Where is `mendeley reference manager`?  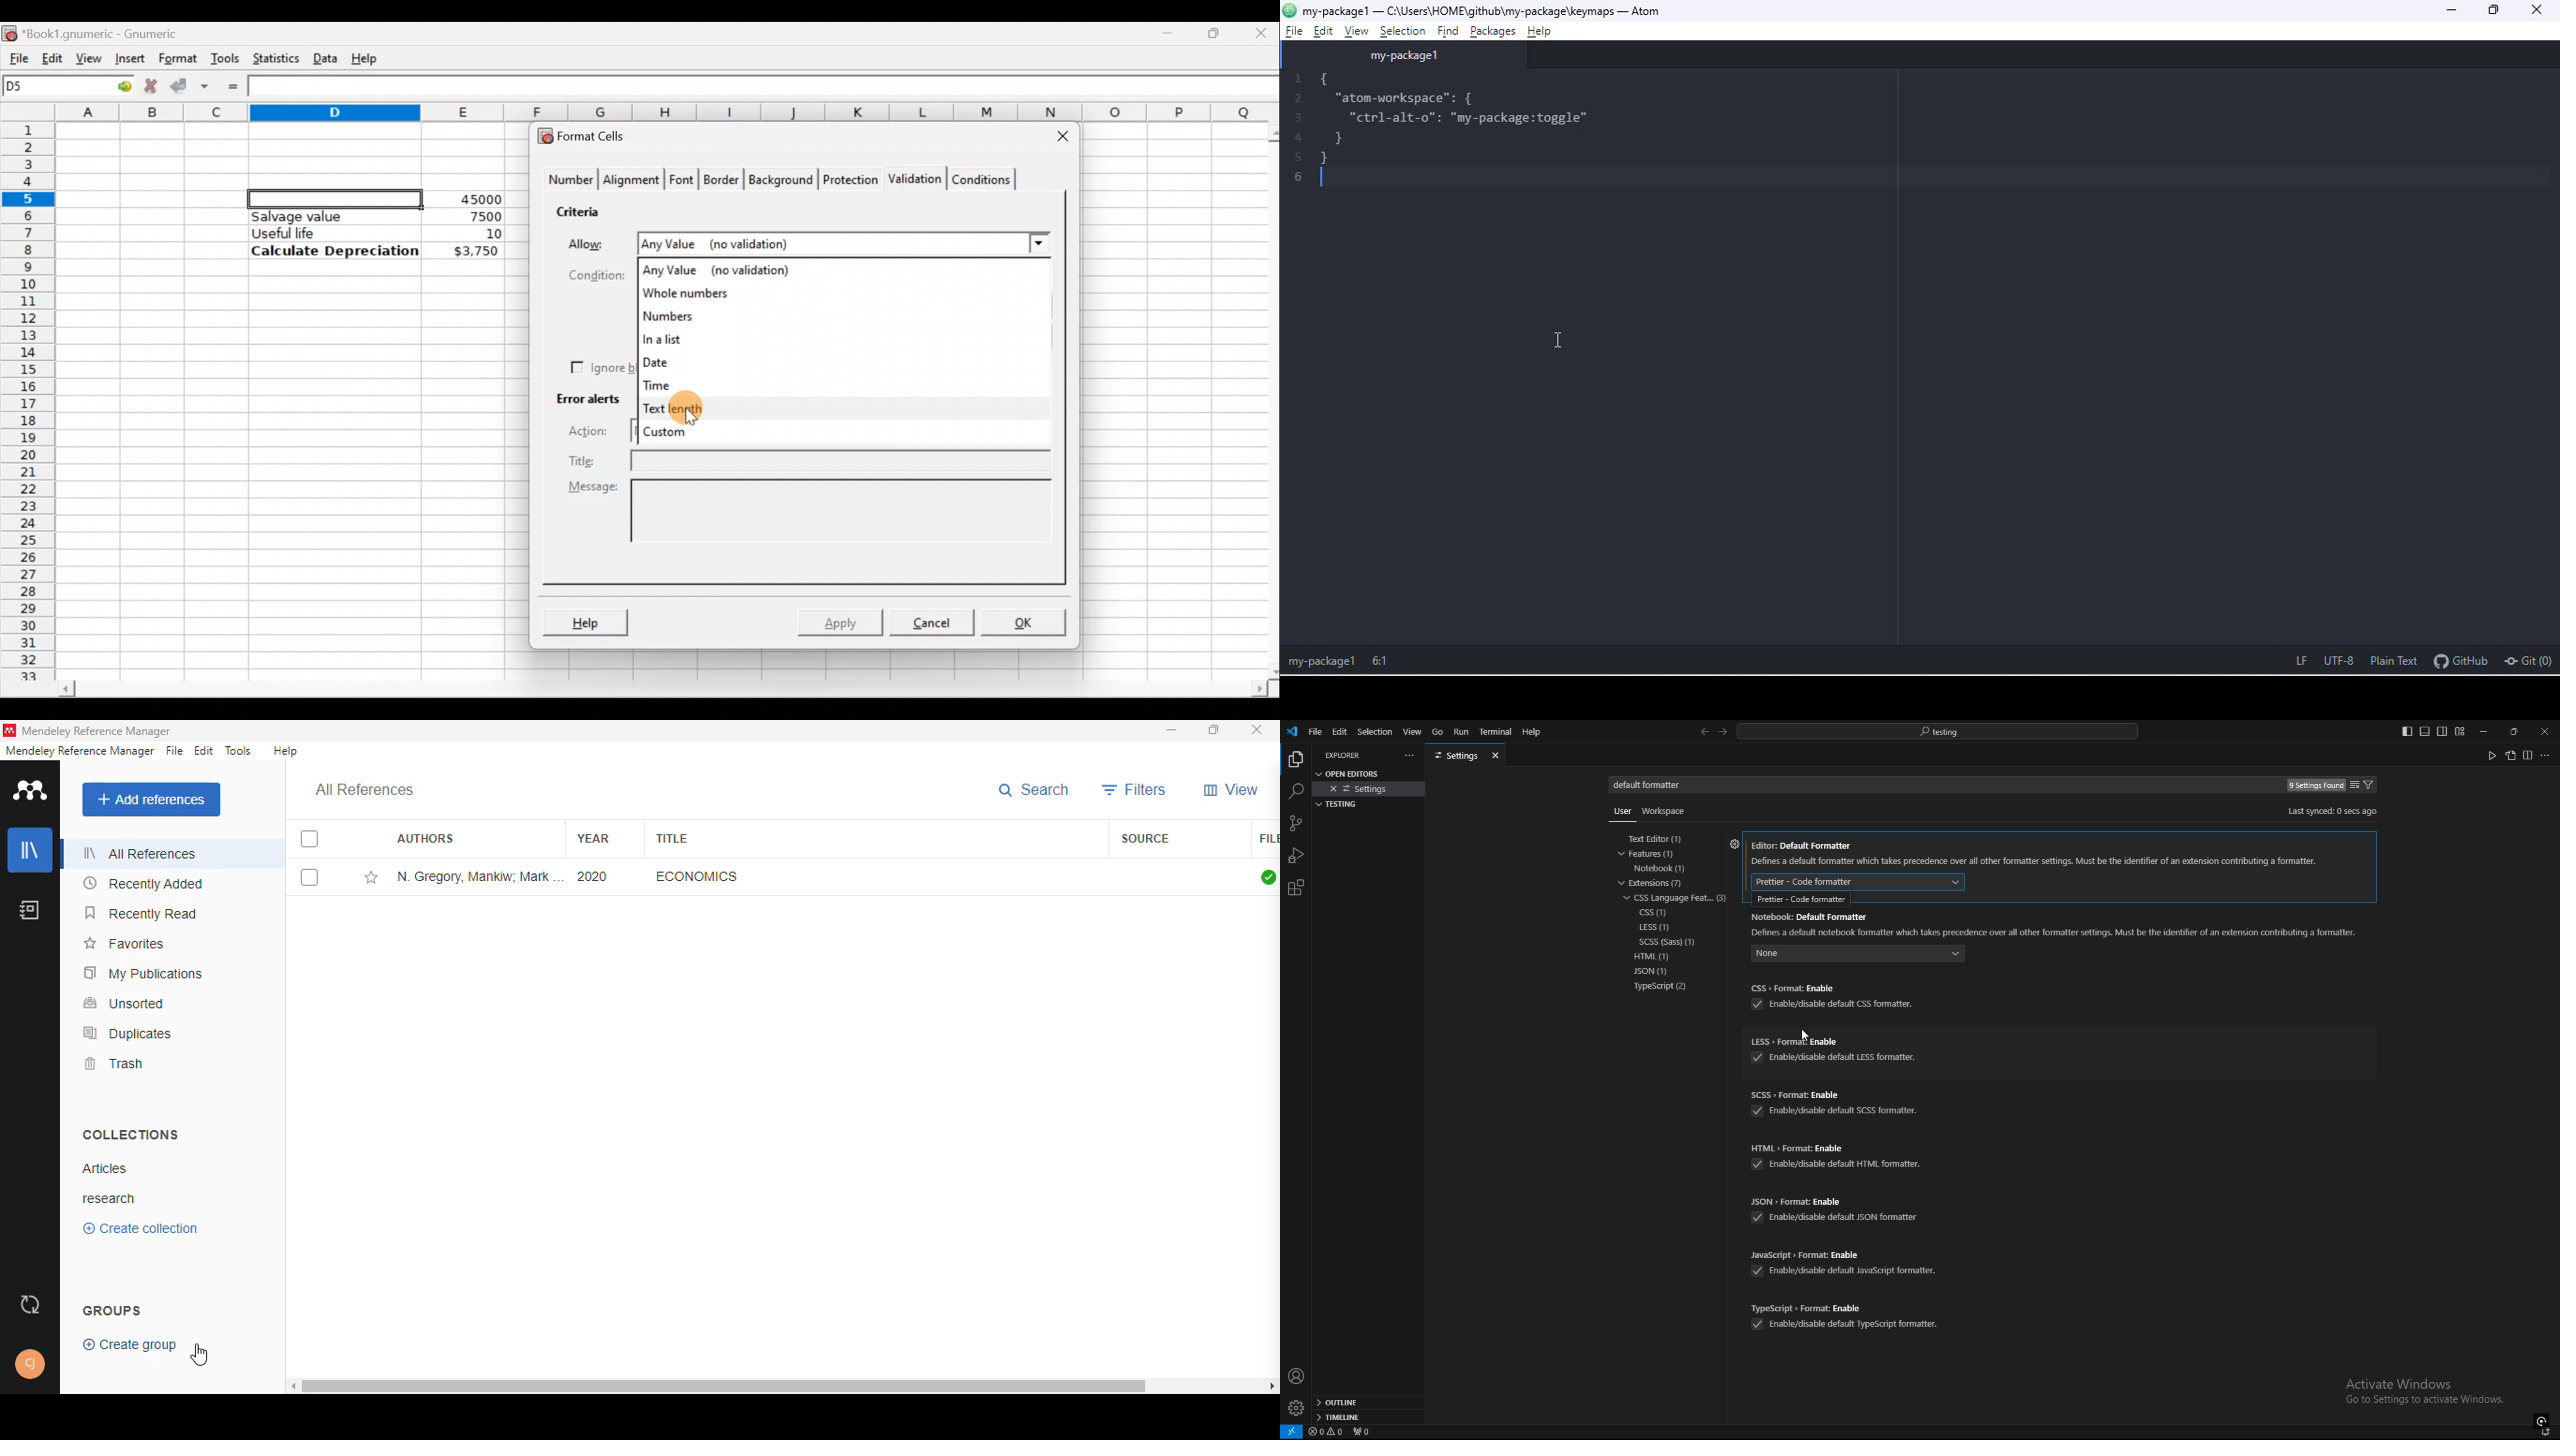 mendeley reference manager is located at coordinates (97, 731).